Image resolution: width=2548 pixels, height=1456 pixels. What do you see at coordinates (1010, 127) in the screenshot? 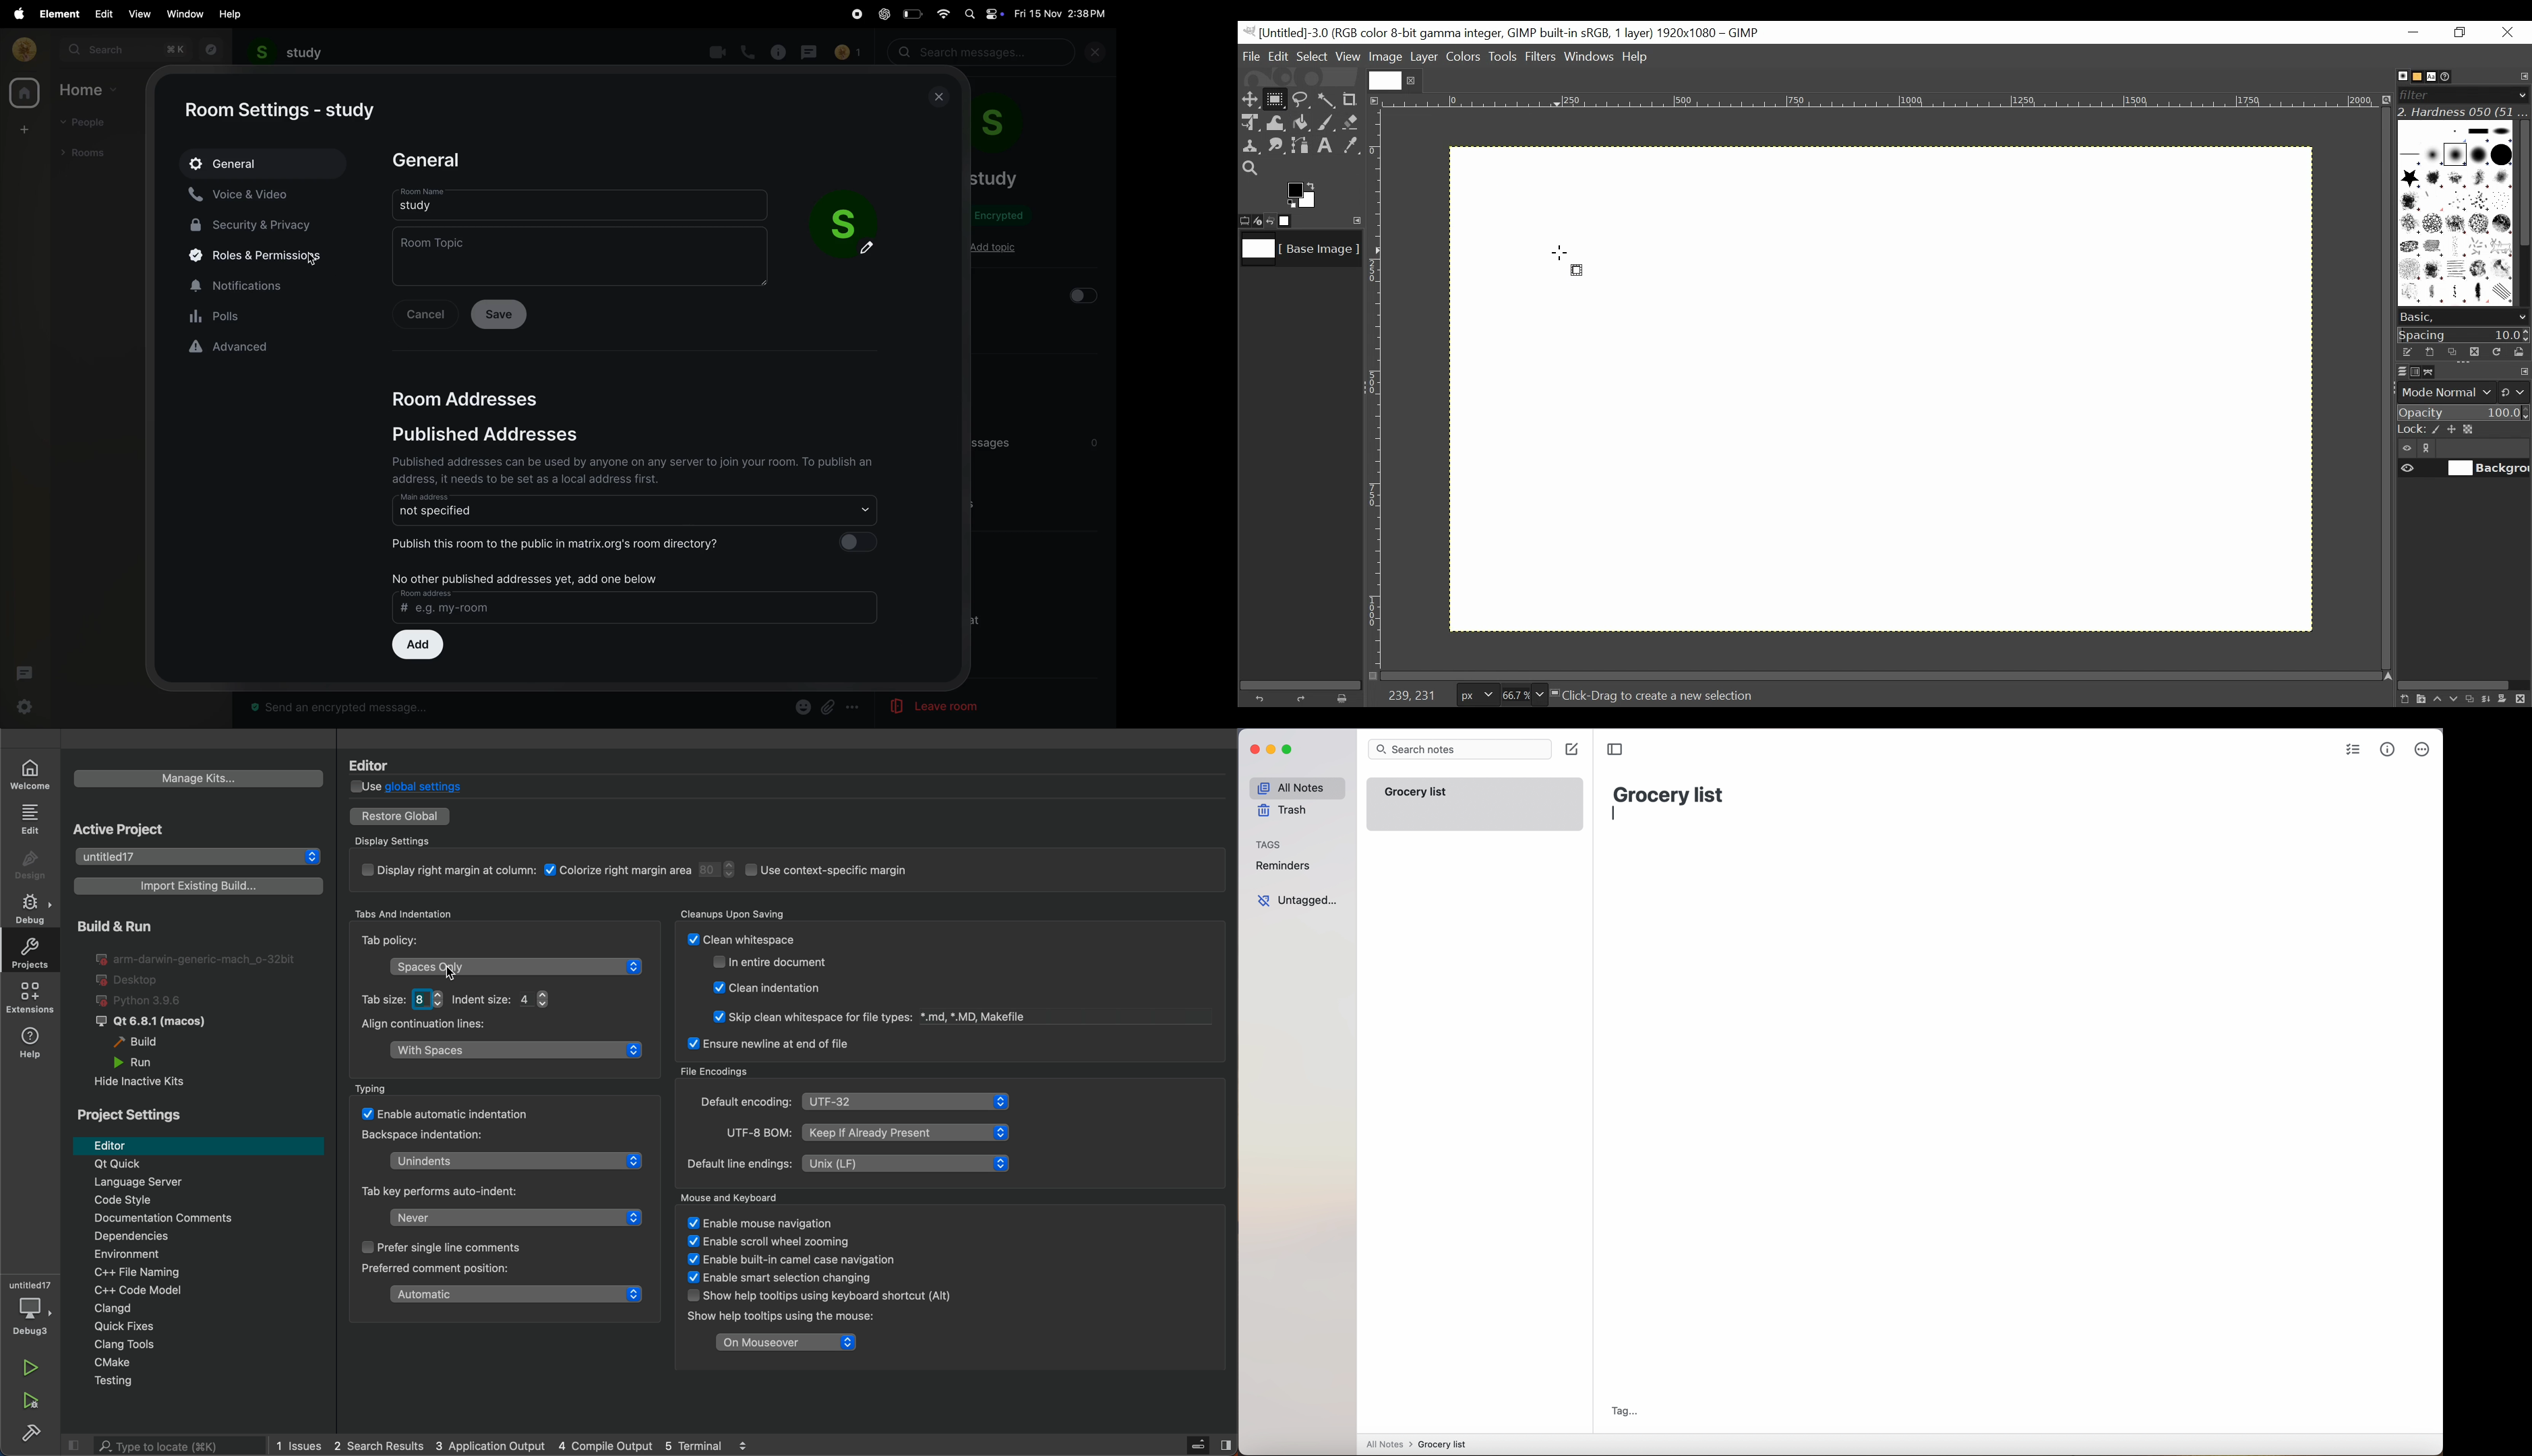
I see `room profile` at bounding box center [1010, 127].